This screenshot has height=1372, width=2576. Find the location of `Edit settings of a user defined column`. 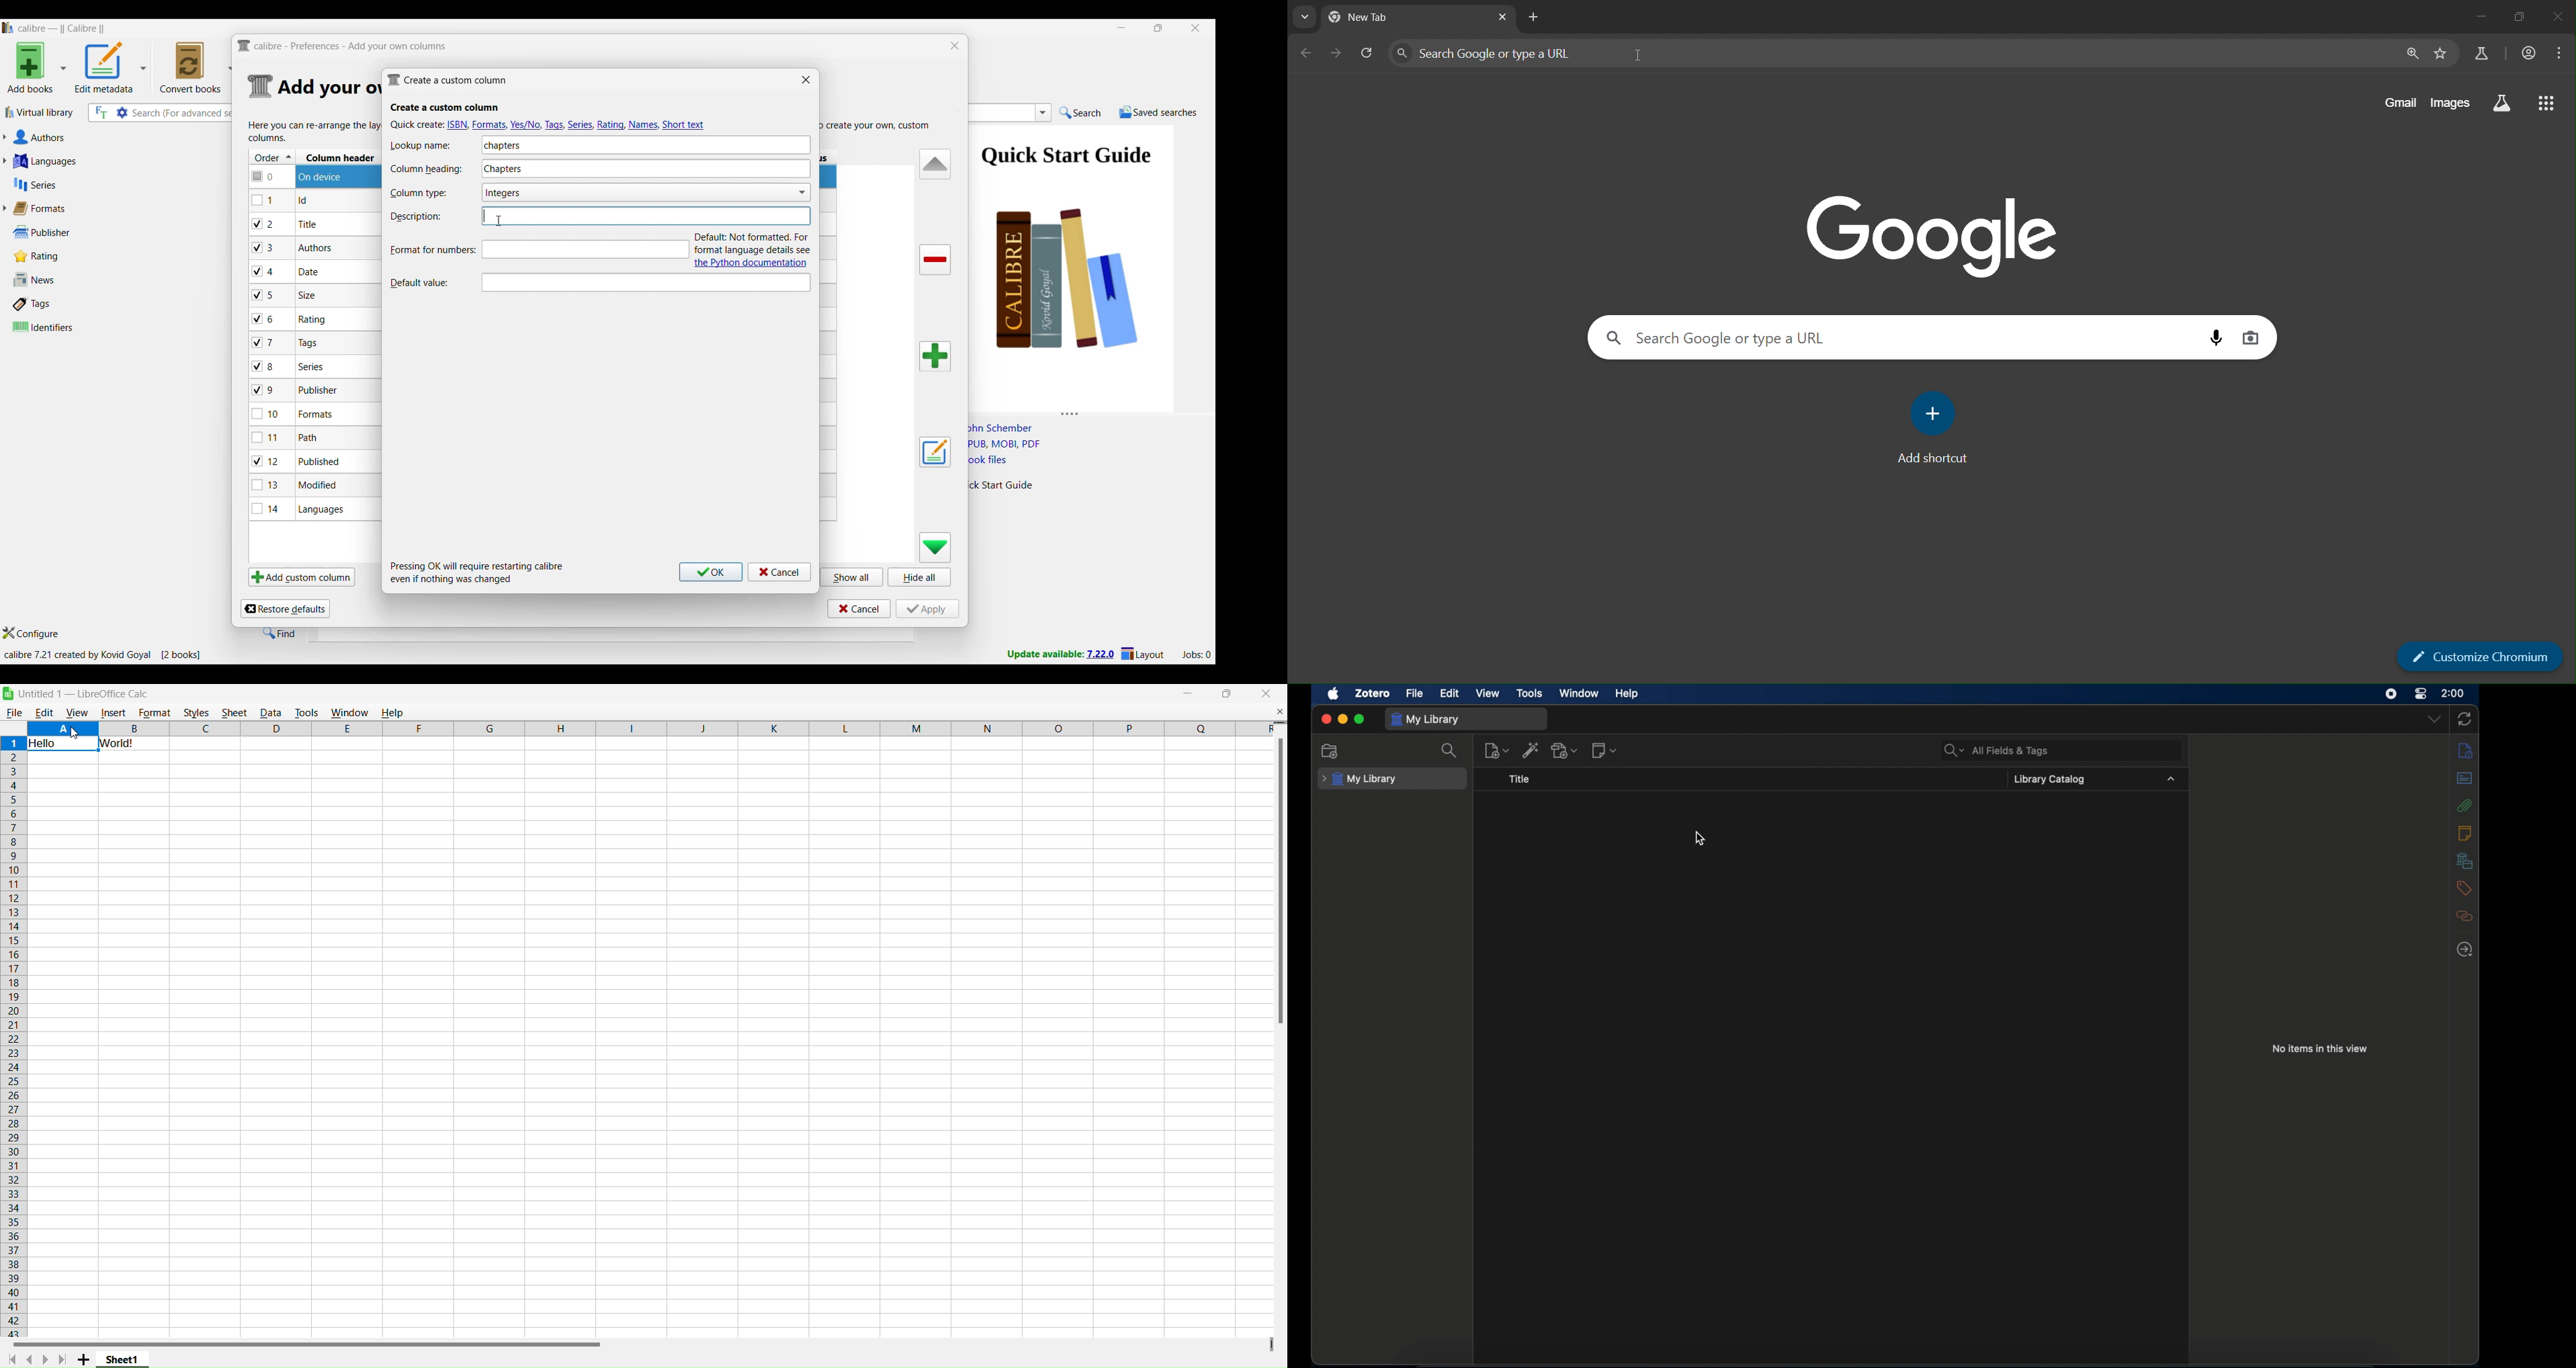

Edit settings of a user defined column is located at coordinates (935, 453).